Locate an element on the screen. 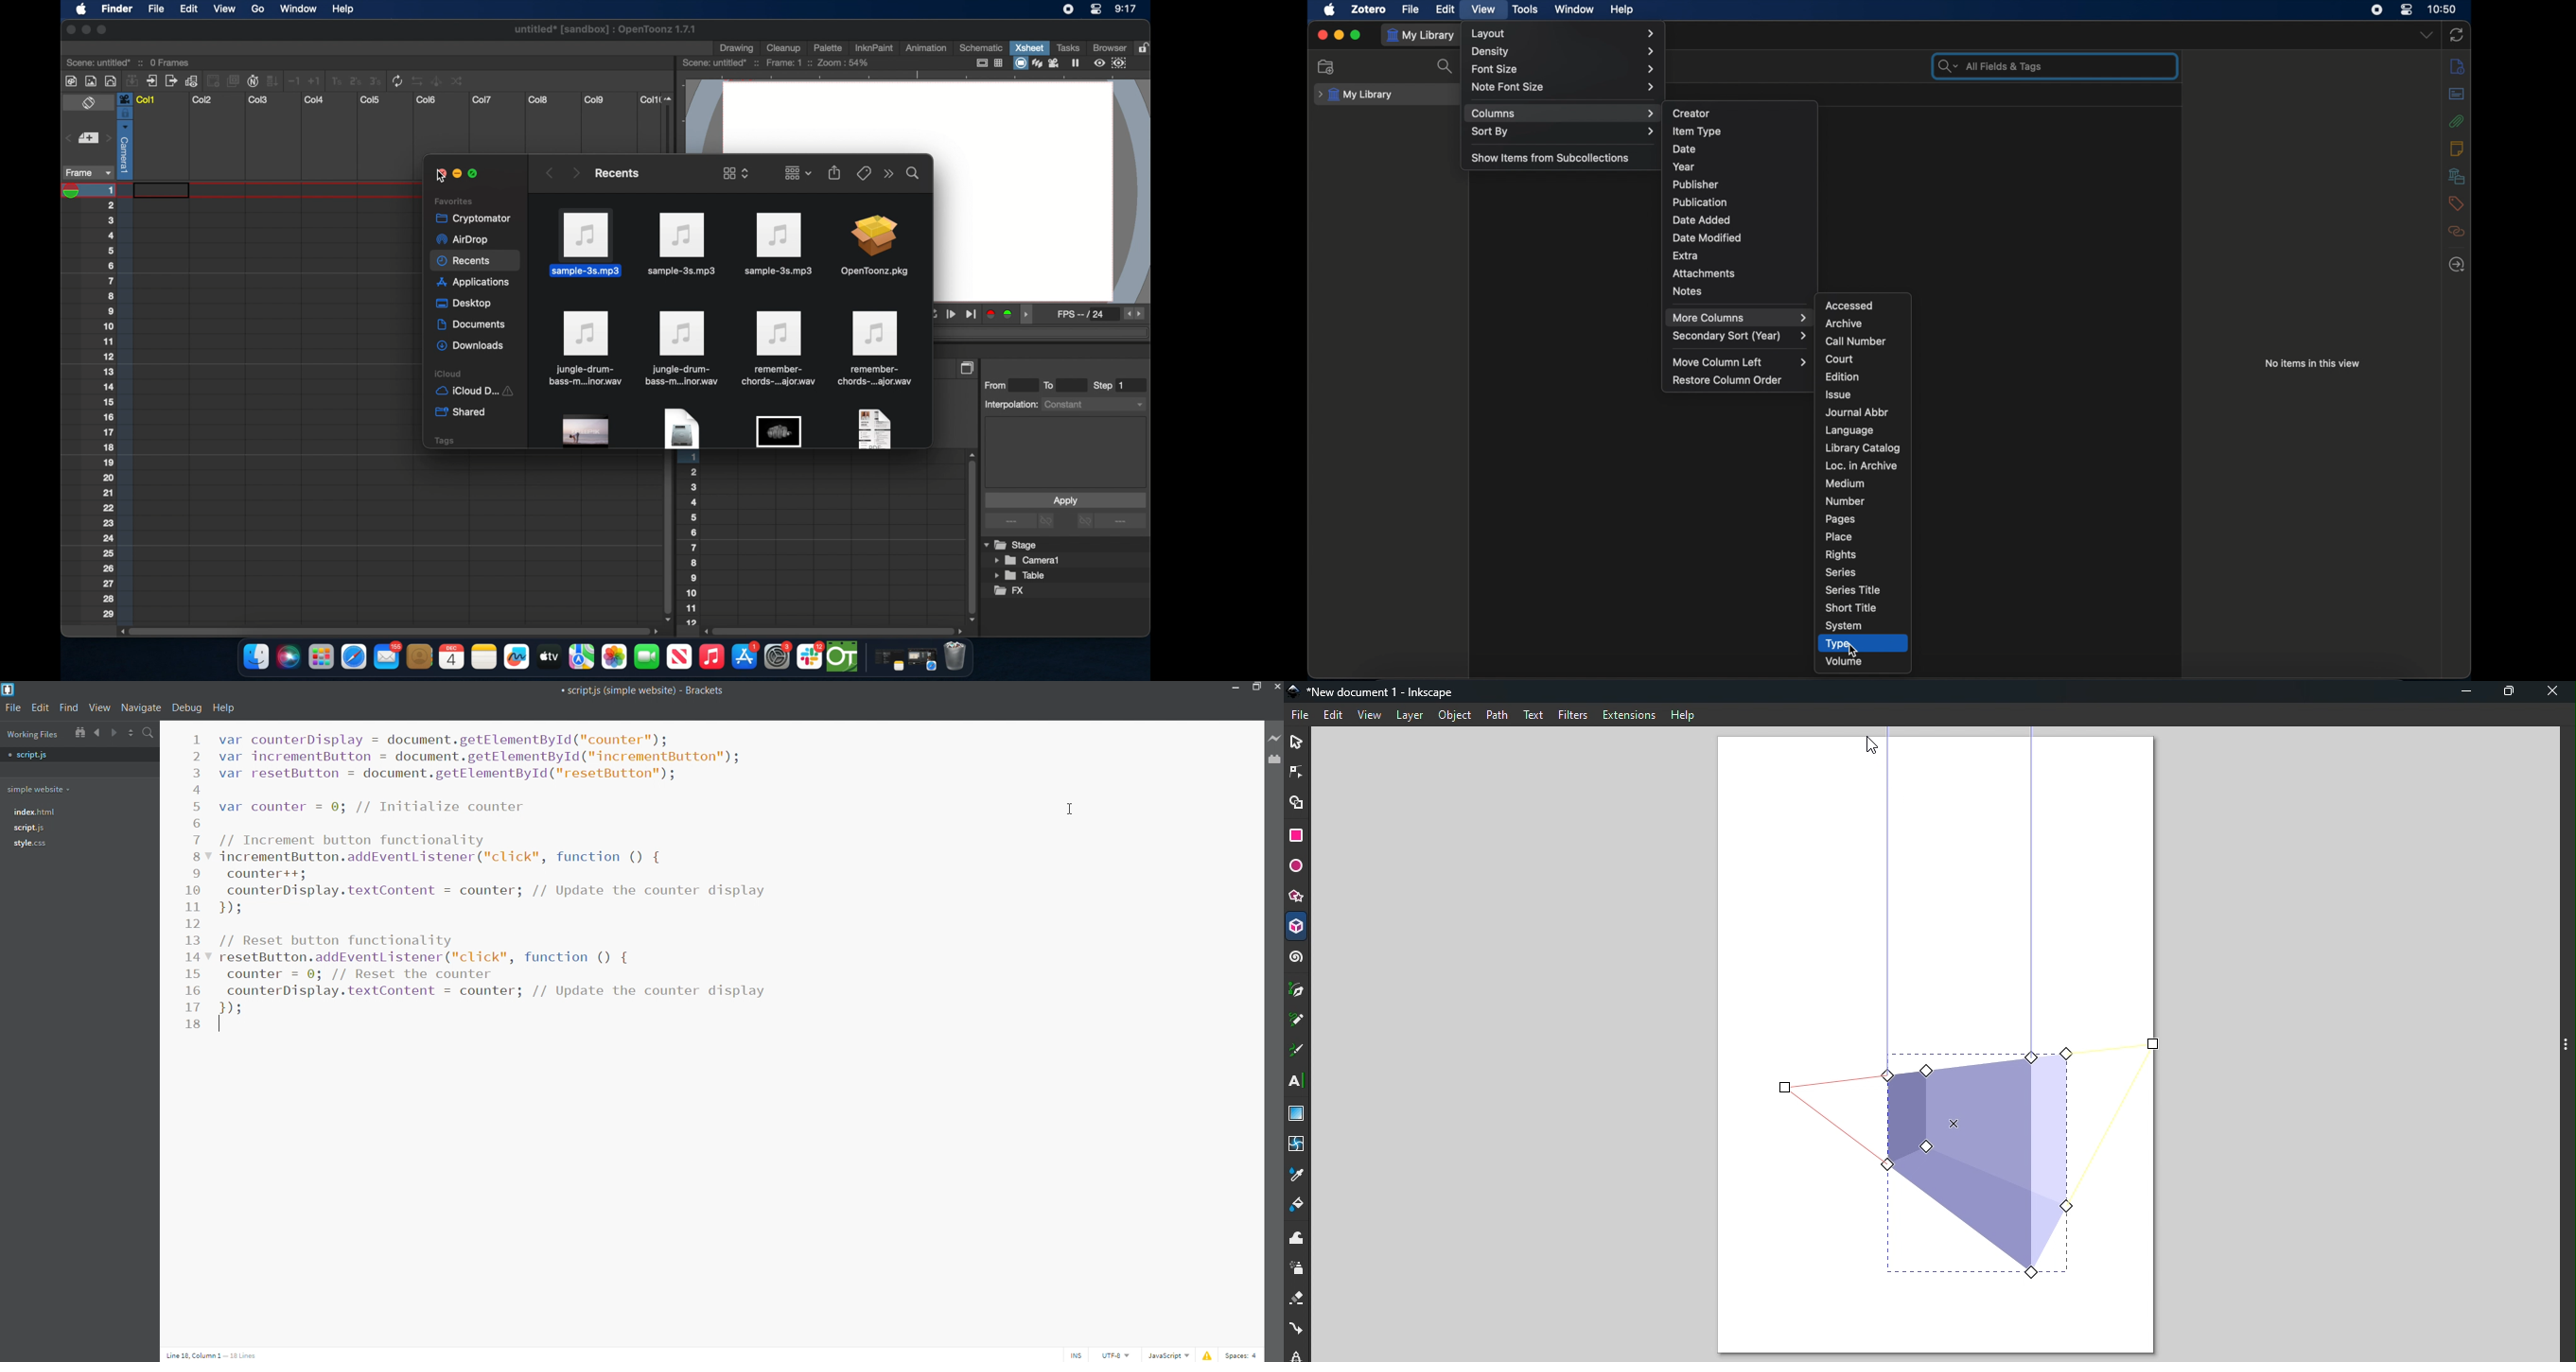  window is located at coordinates (1574, 9).